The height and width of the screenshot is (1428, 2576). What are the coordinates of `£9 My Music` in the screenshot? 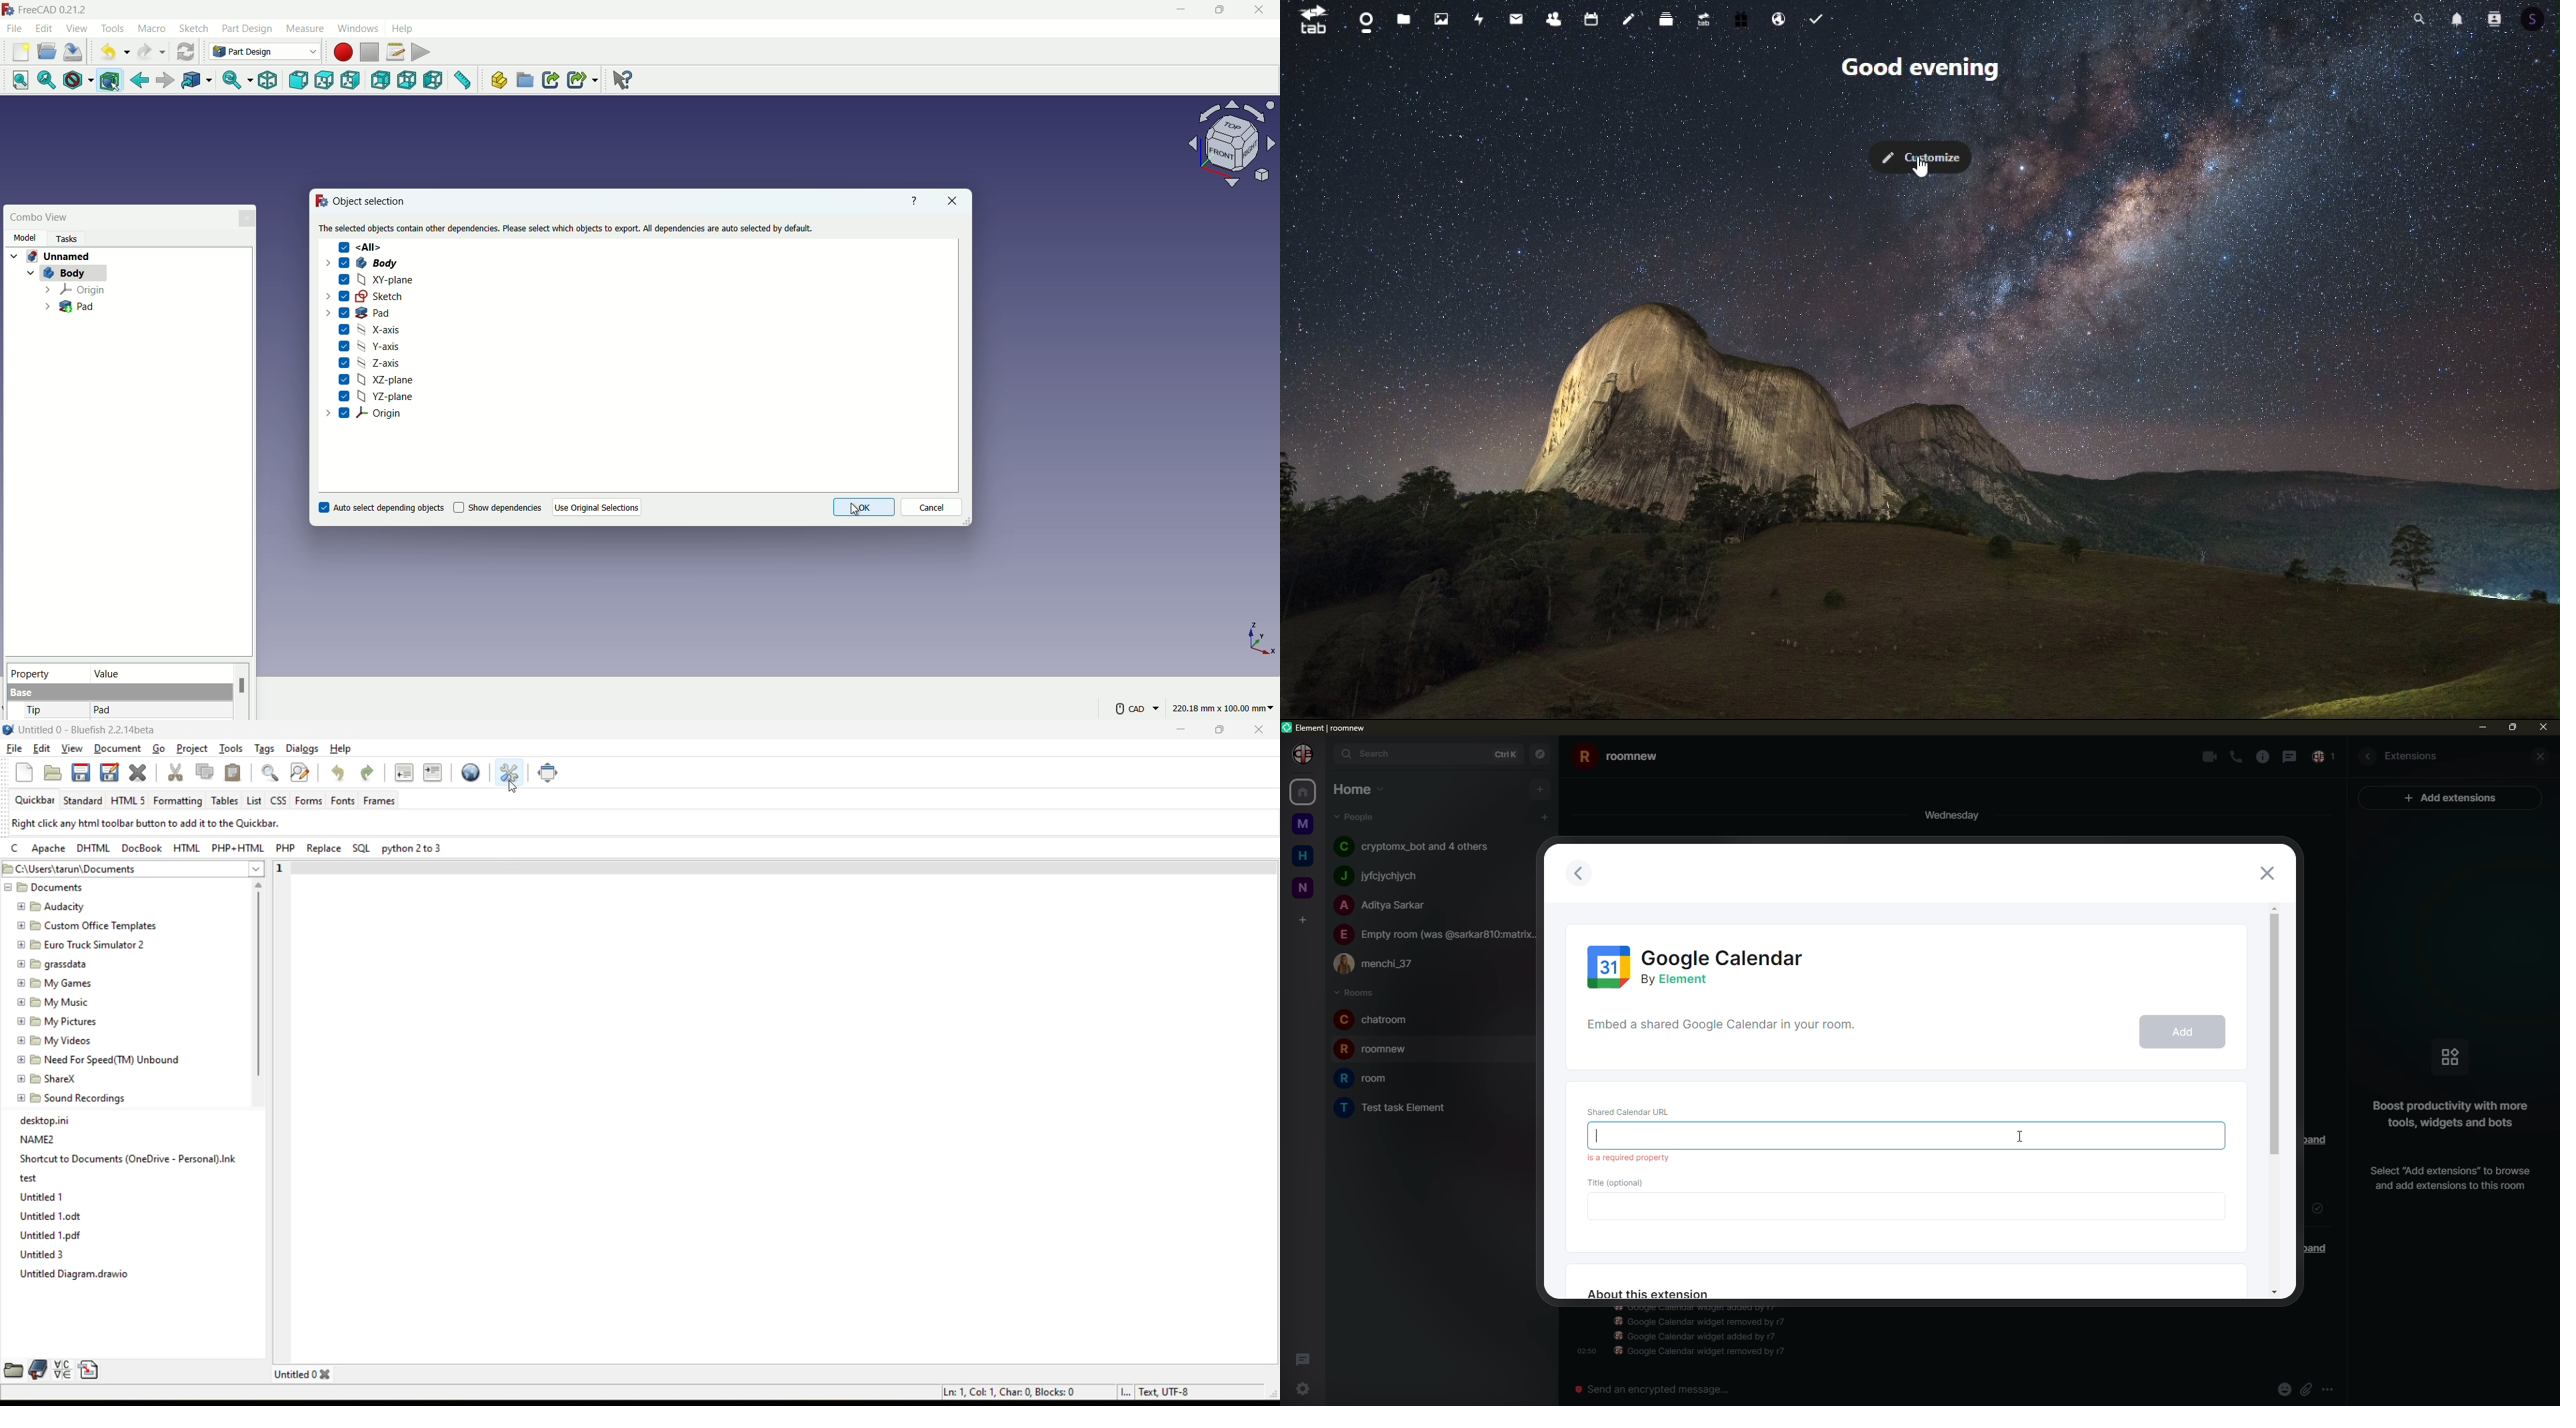 It's located at (53, 1002).